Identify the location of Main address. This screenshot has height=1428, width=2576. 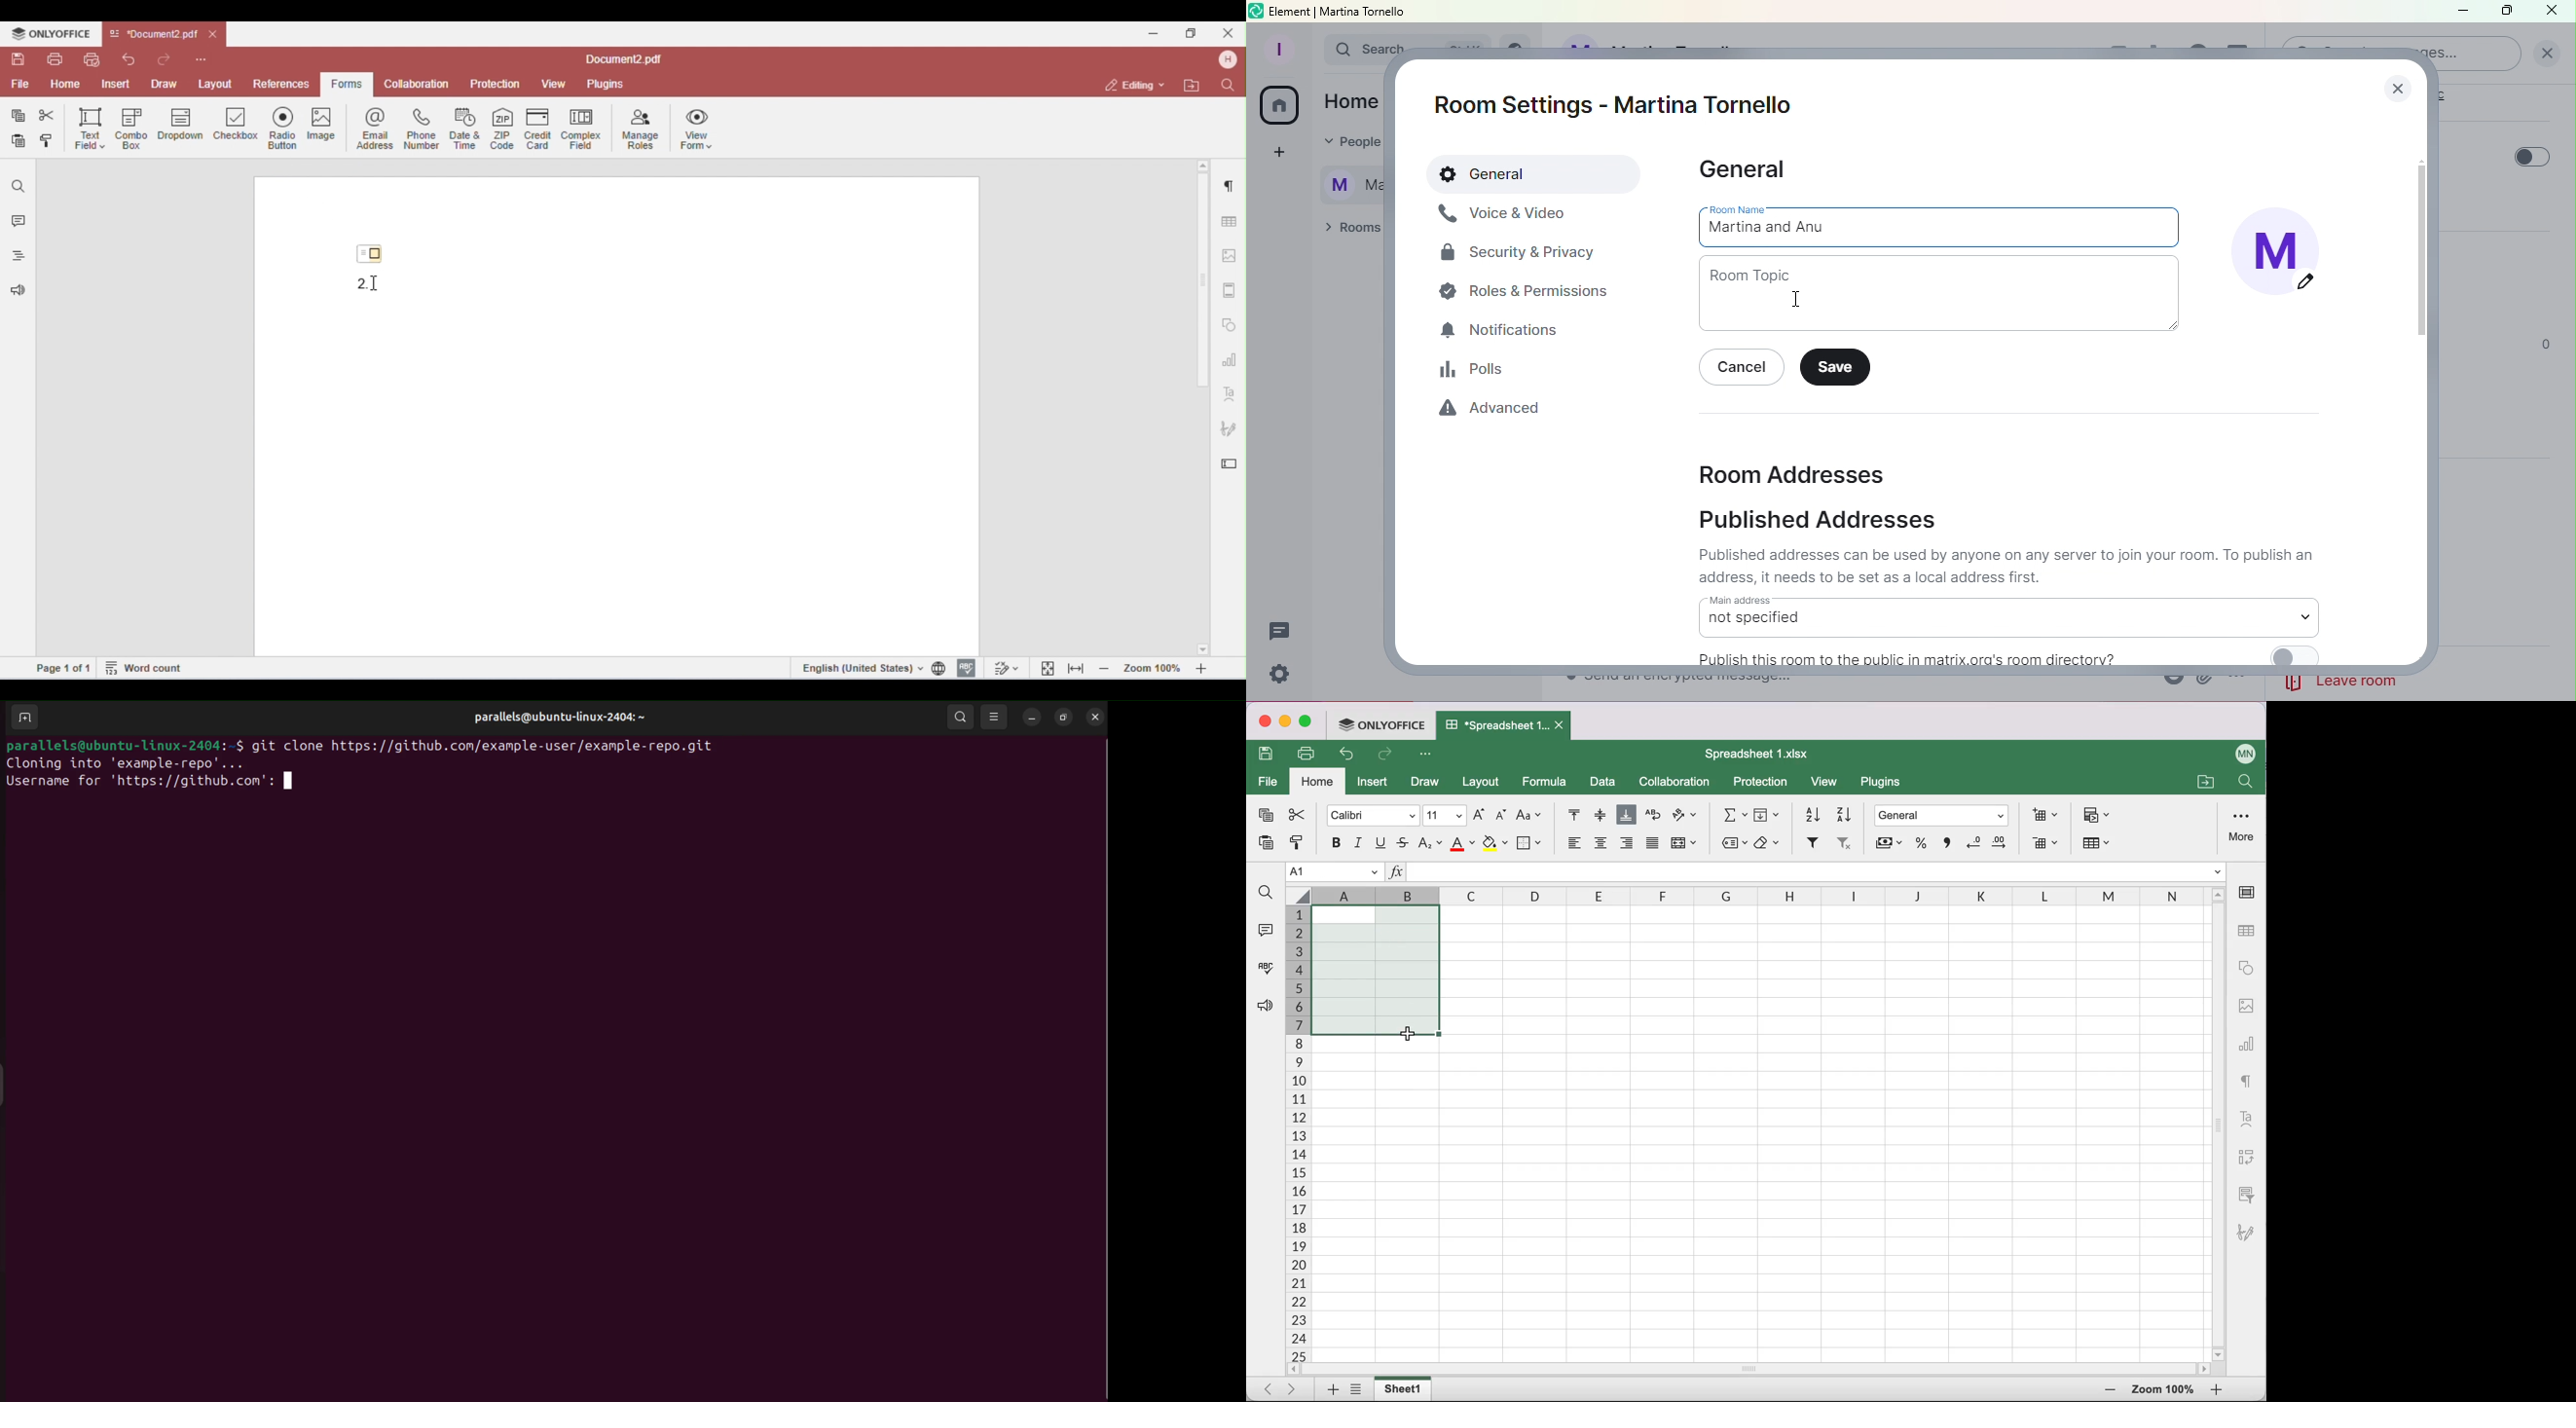
(2007, 616).